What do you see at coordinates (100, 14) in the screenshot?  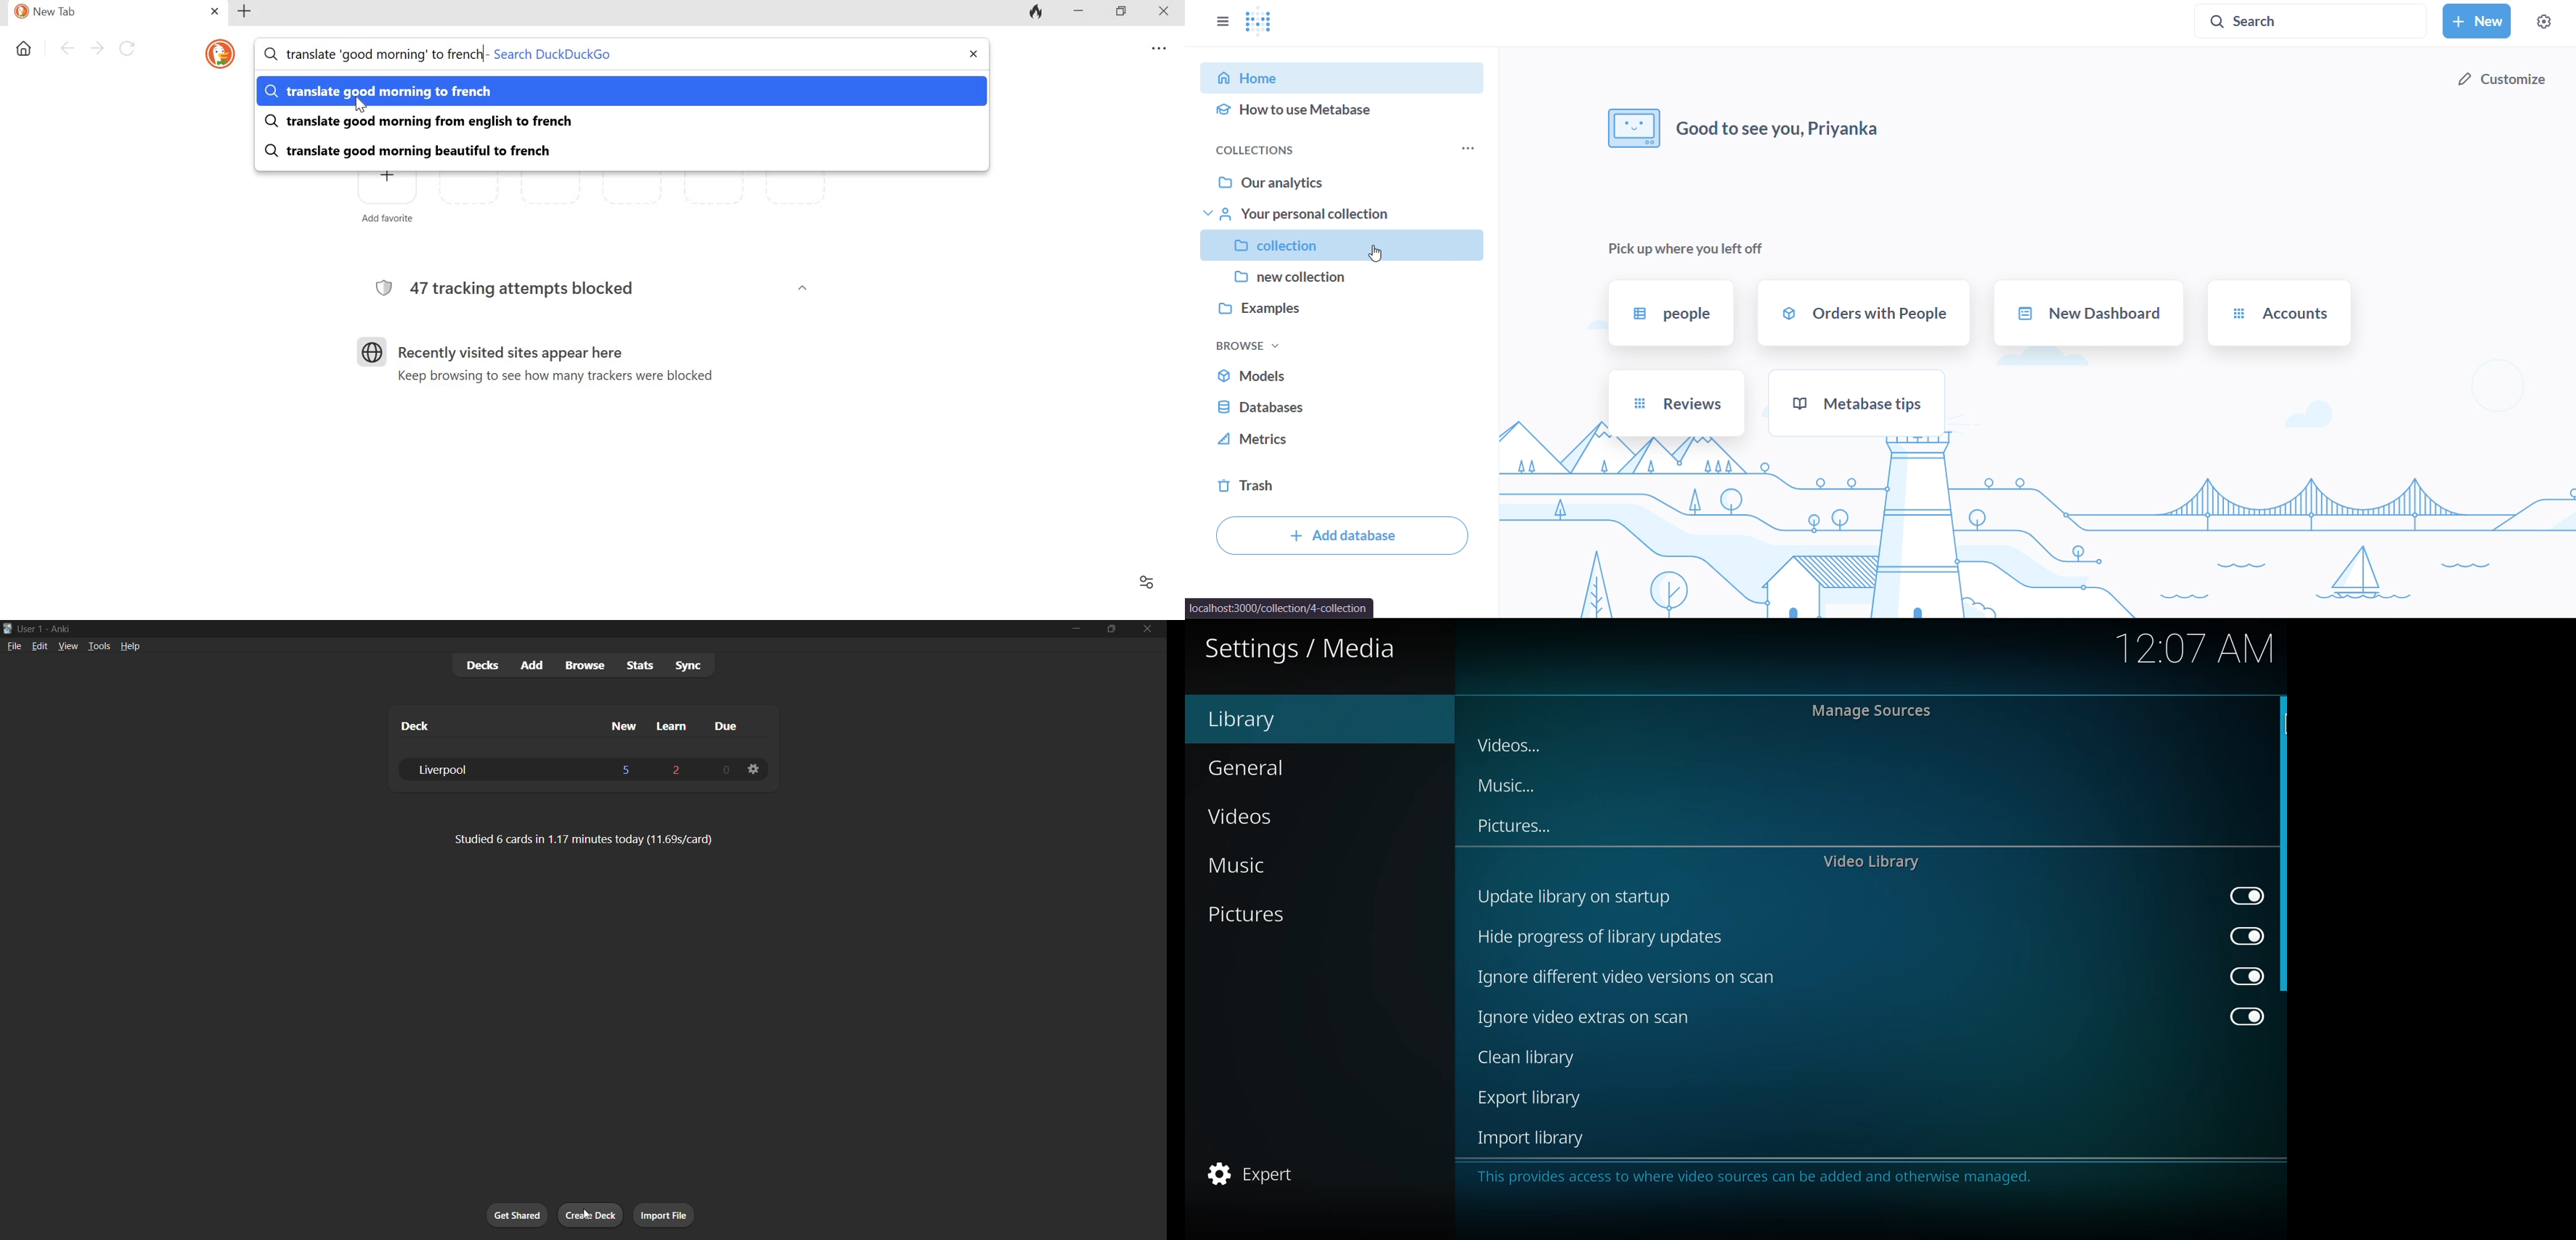 I see `New Tab` at bounding box center [100, 14].